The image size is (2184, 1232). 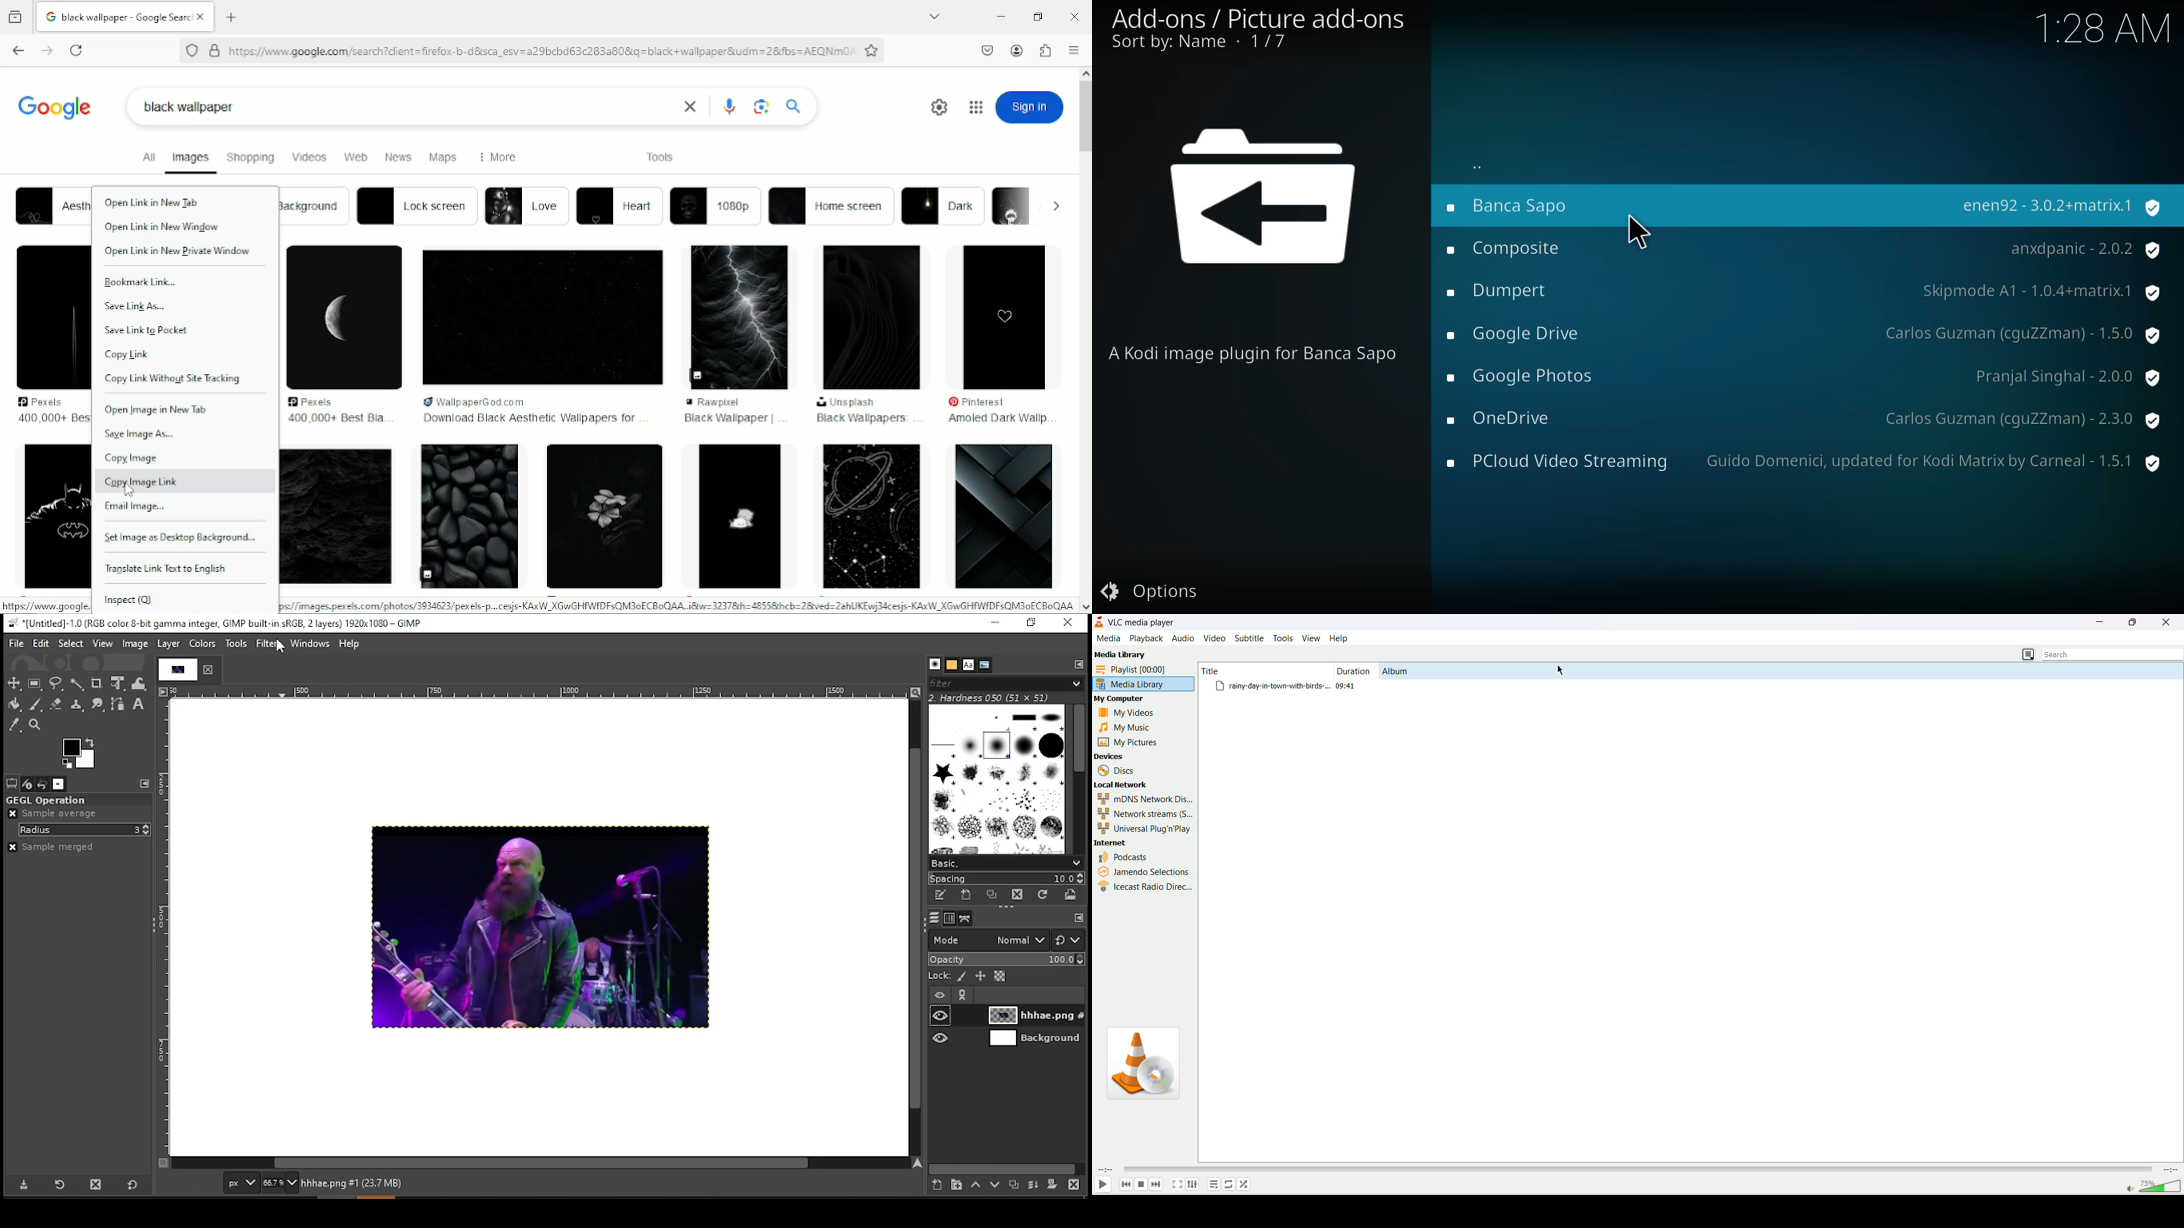 What do you see at coordinates (74, 705) in the screenshot?
I see `heal tool` at bounding box center [74, 705].